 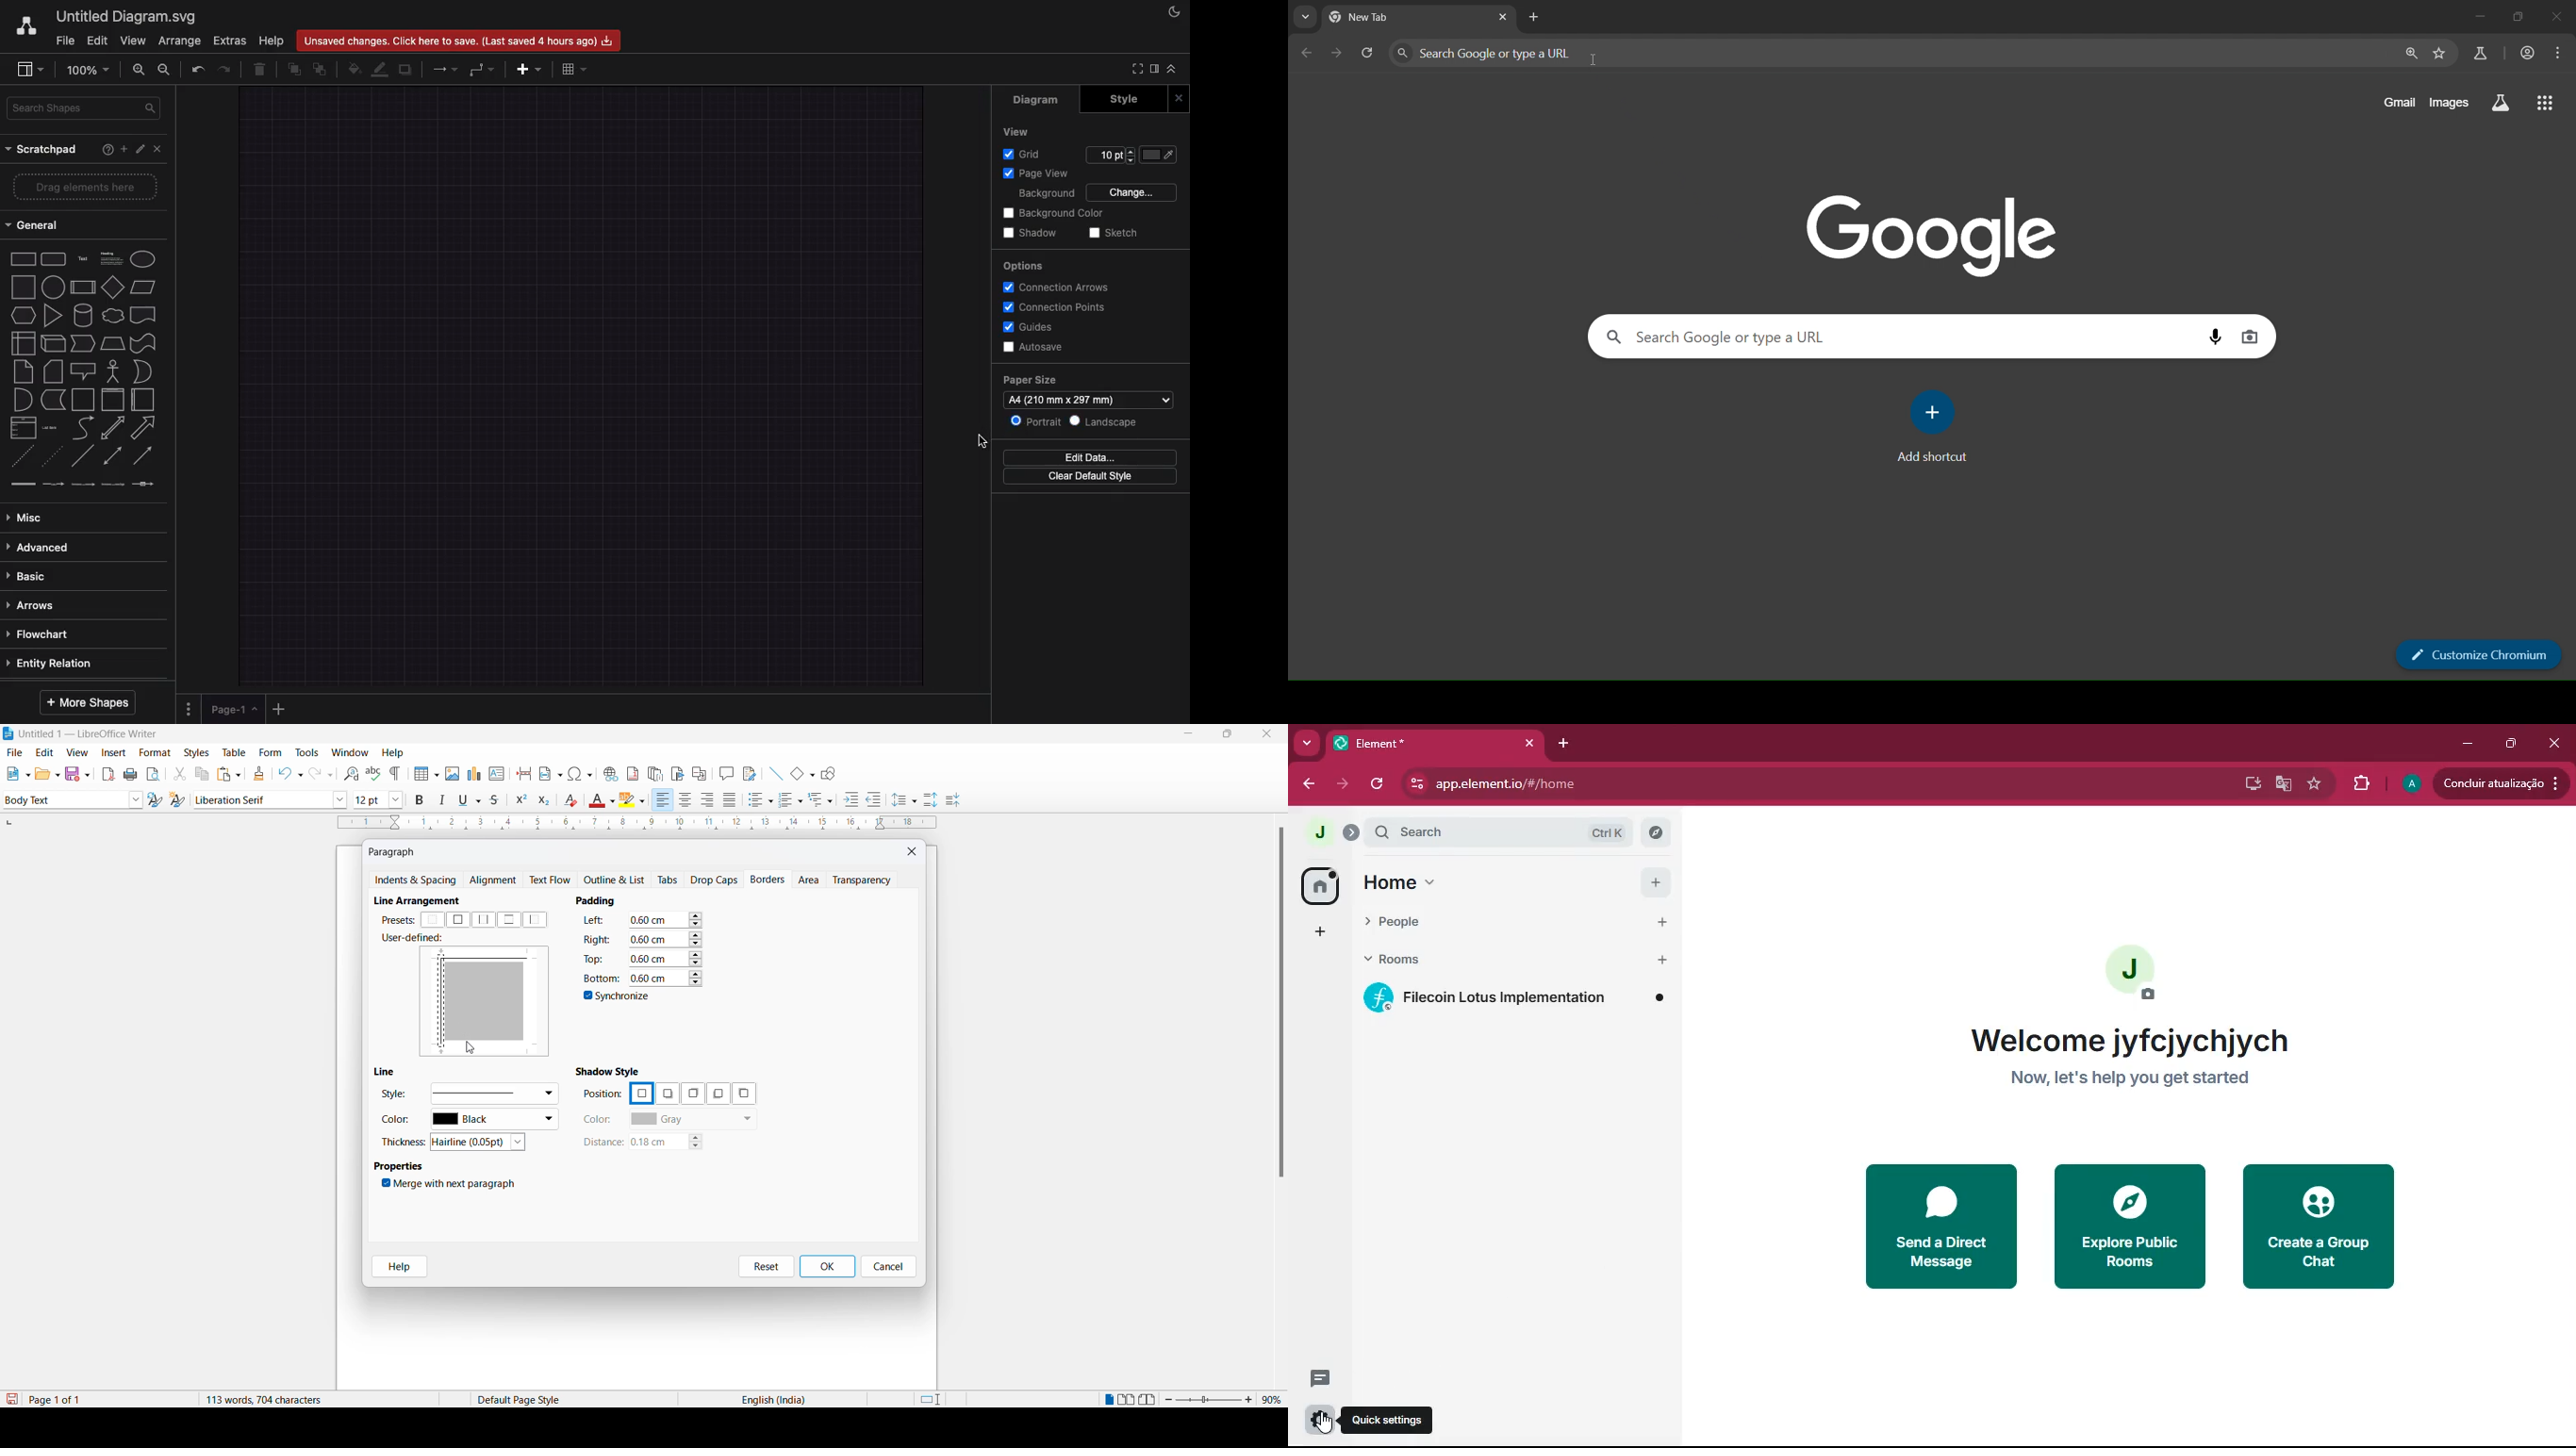 I want to click on thickness, so click(x=405, y=1142).